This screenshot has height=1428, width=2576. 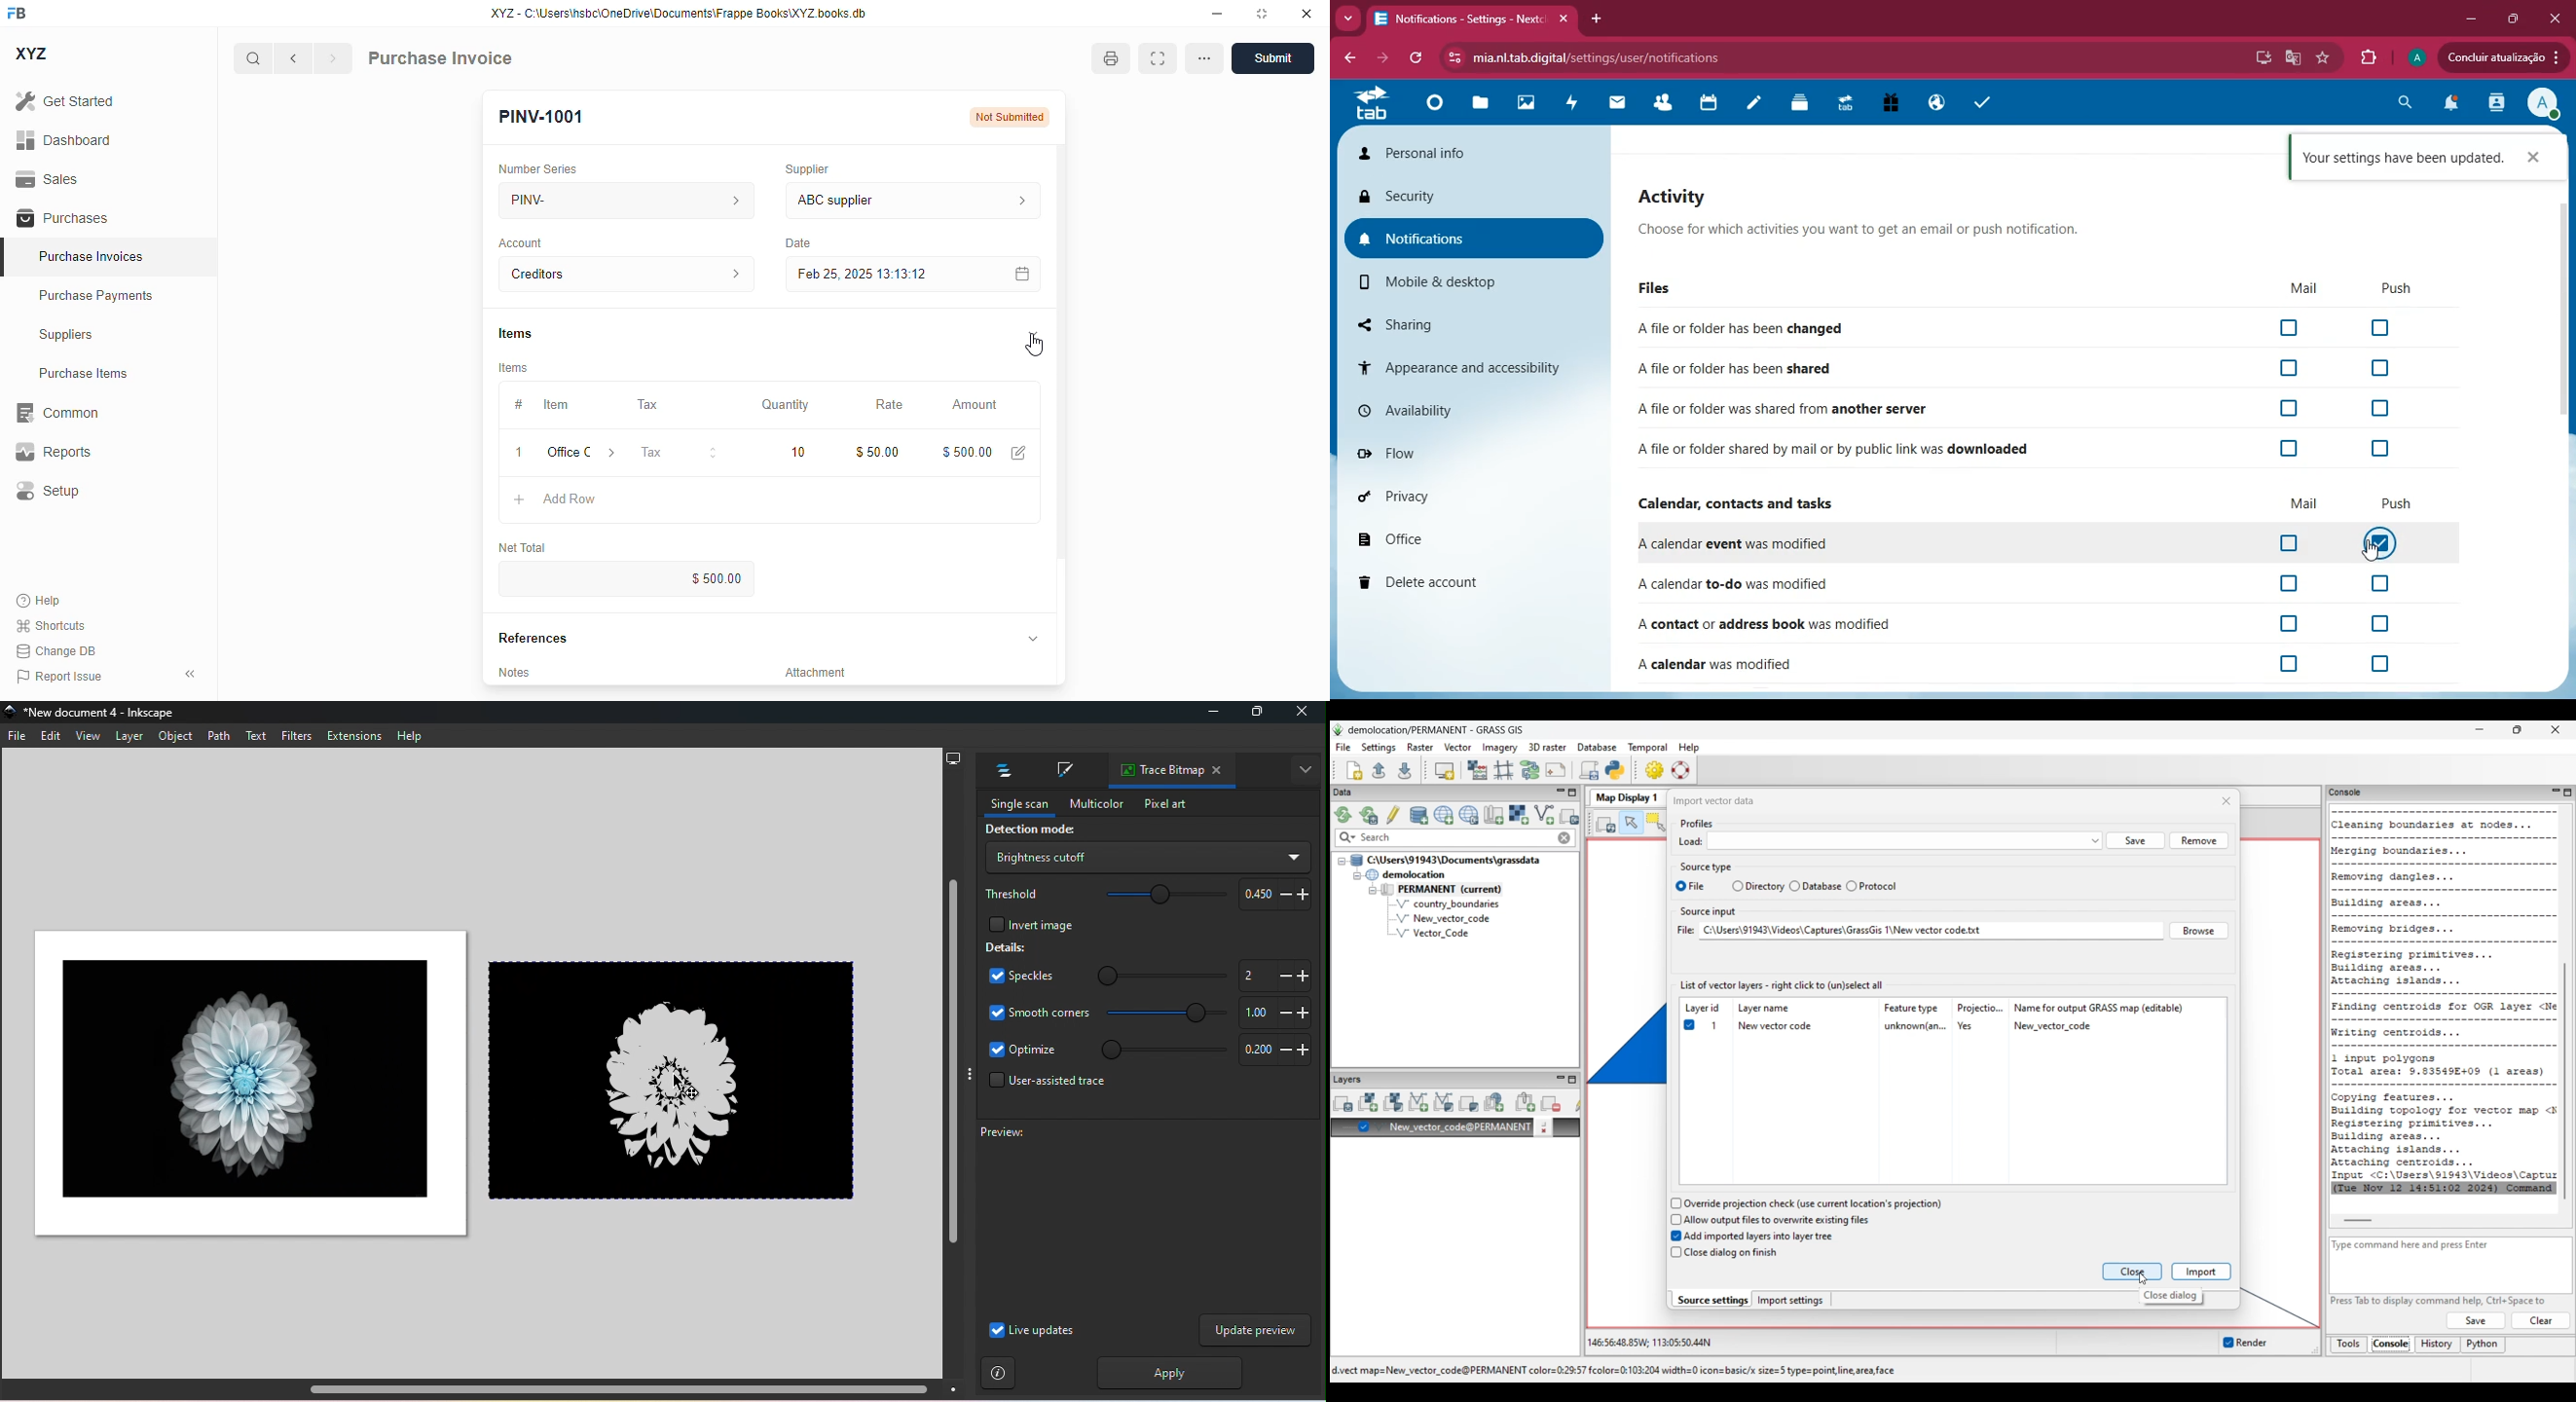 I want to click on quantity, so click(x=786, y=405).